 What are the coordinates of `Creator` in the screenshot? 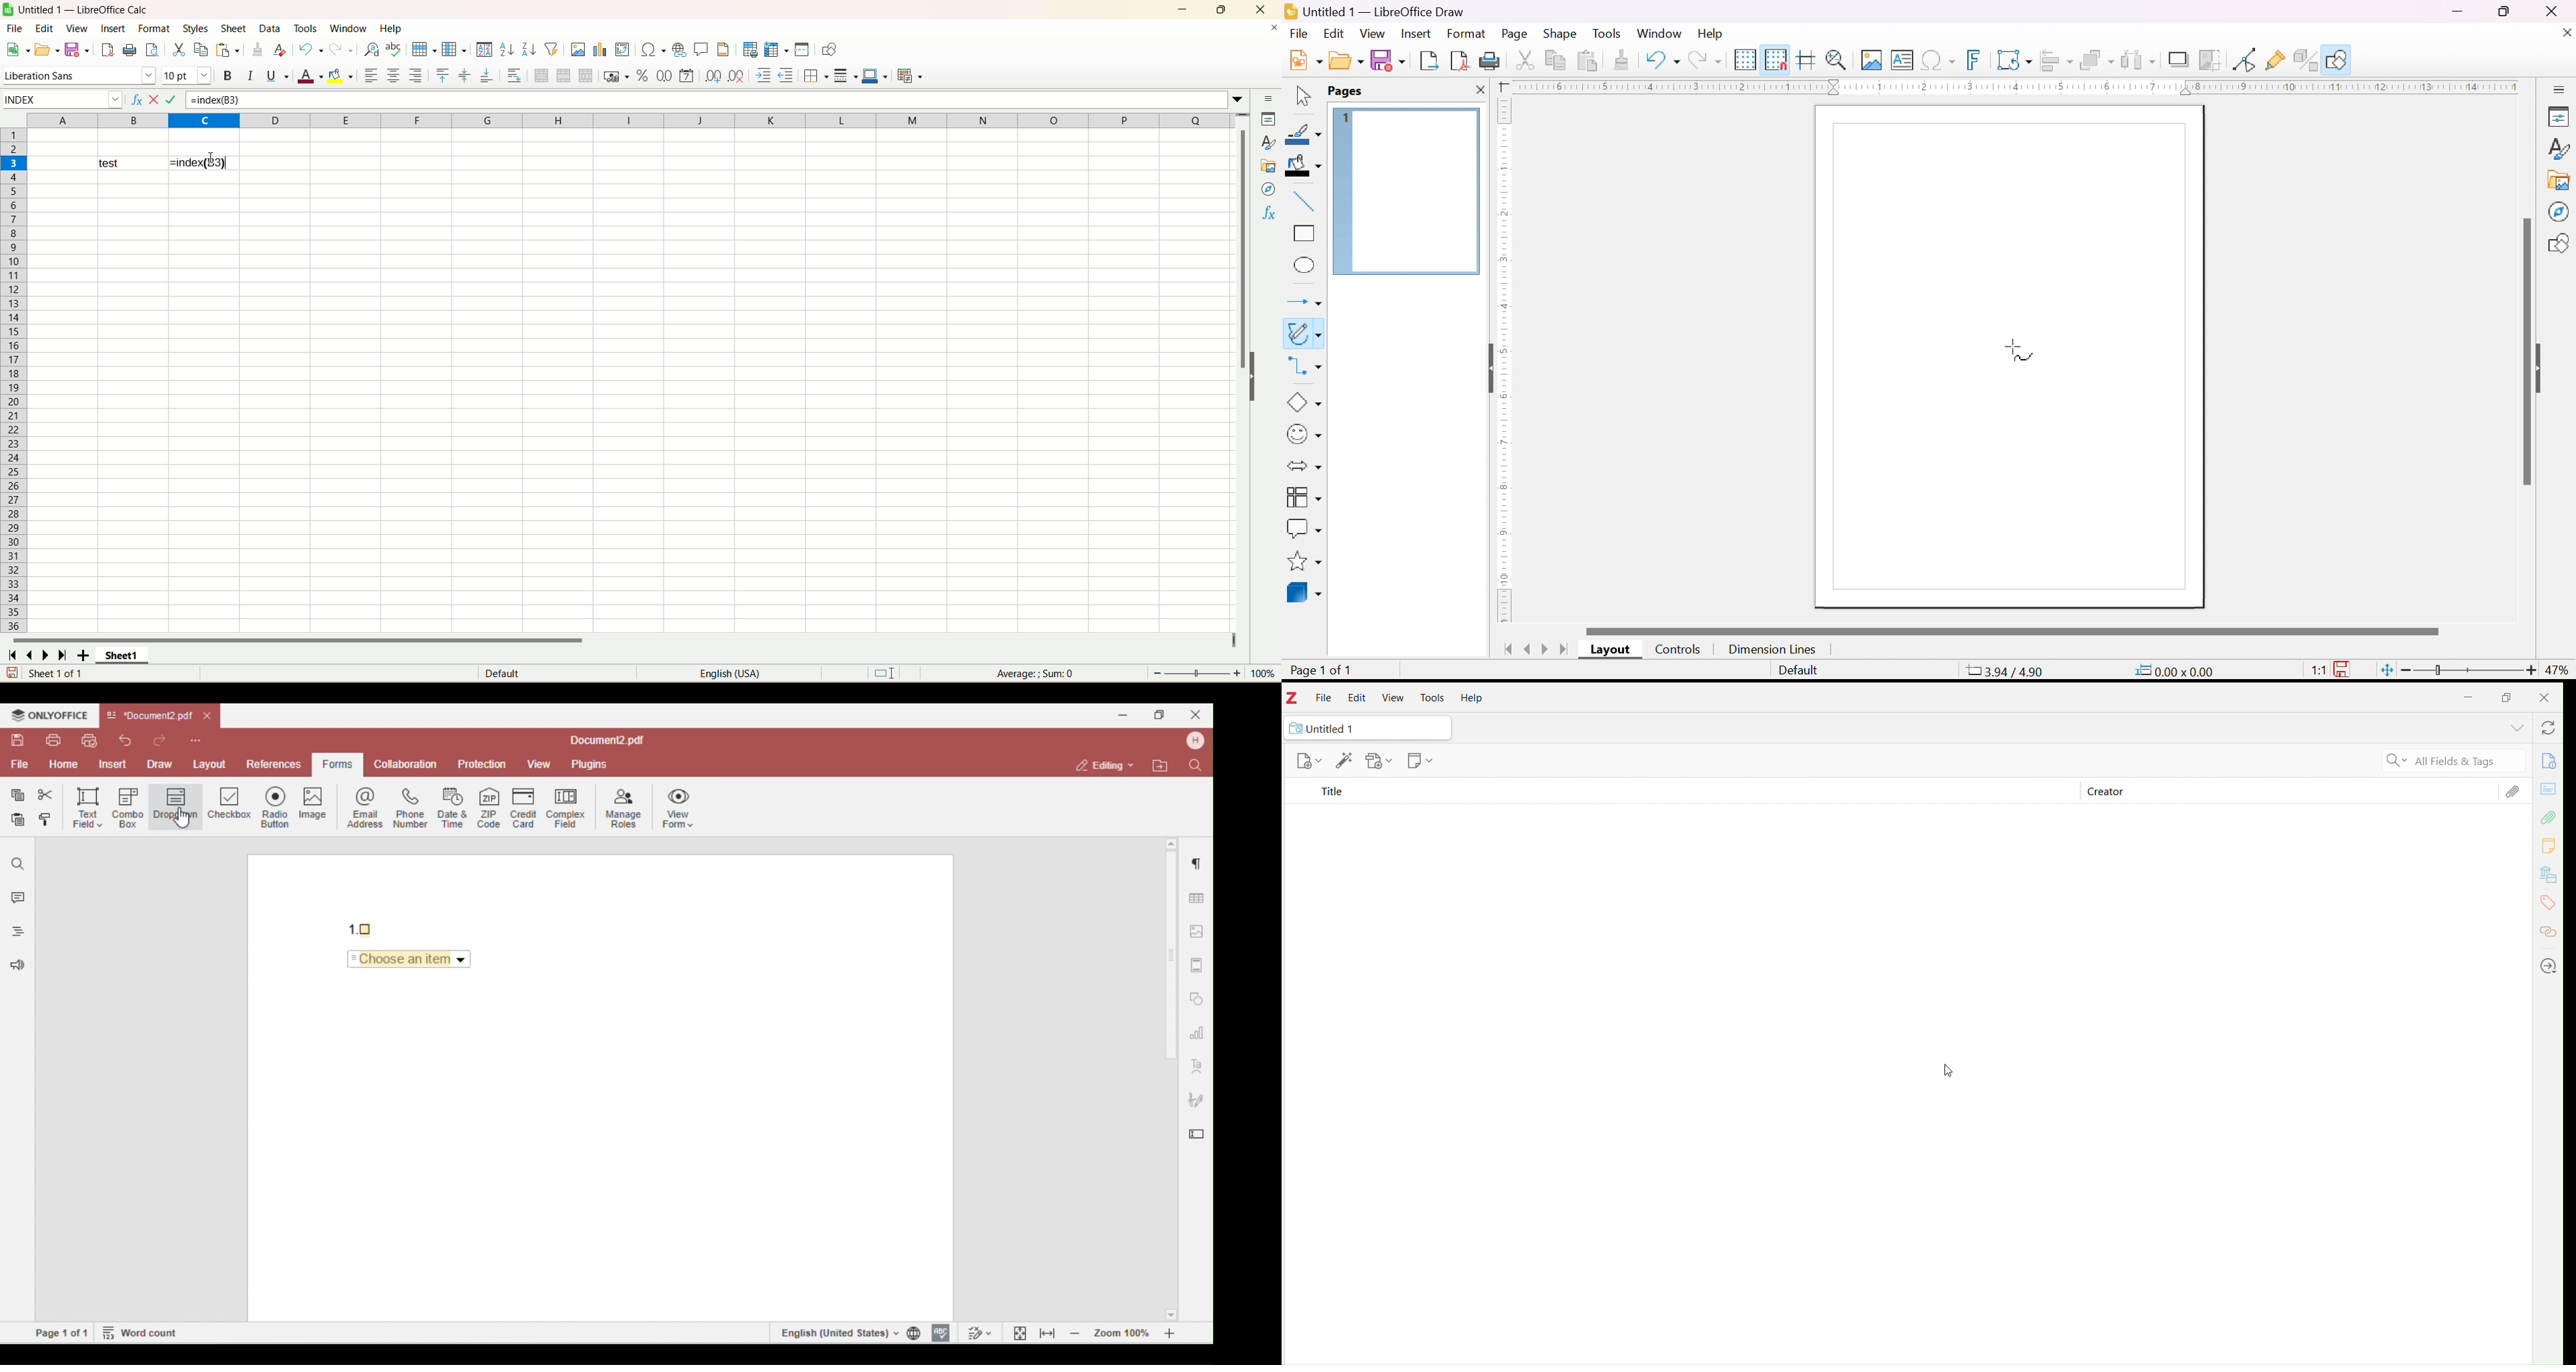 It's located at (2103, 792).